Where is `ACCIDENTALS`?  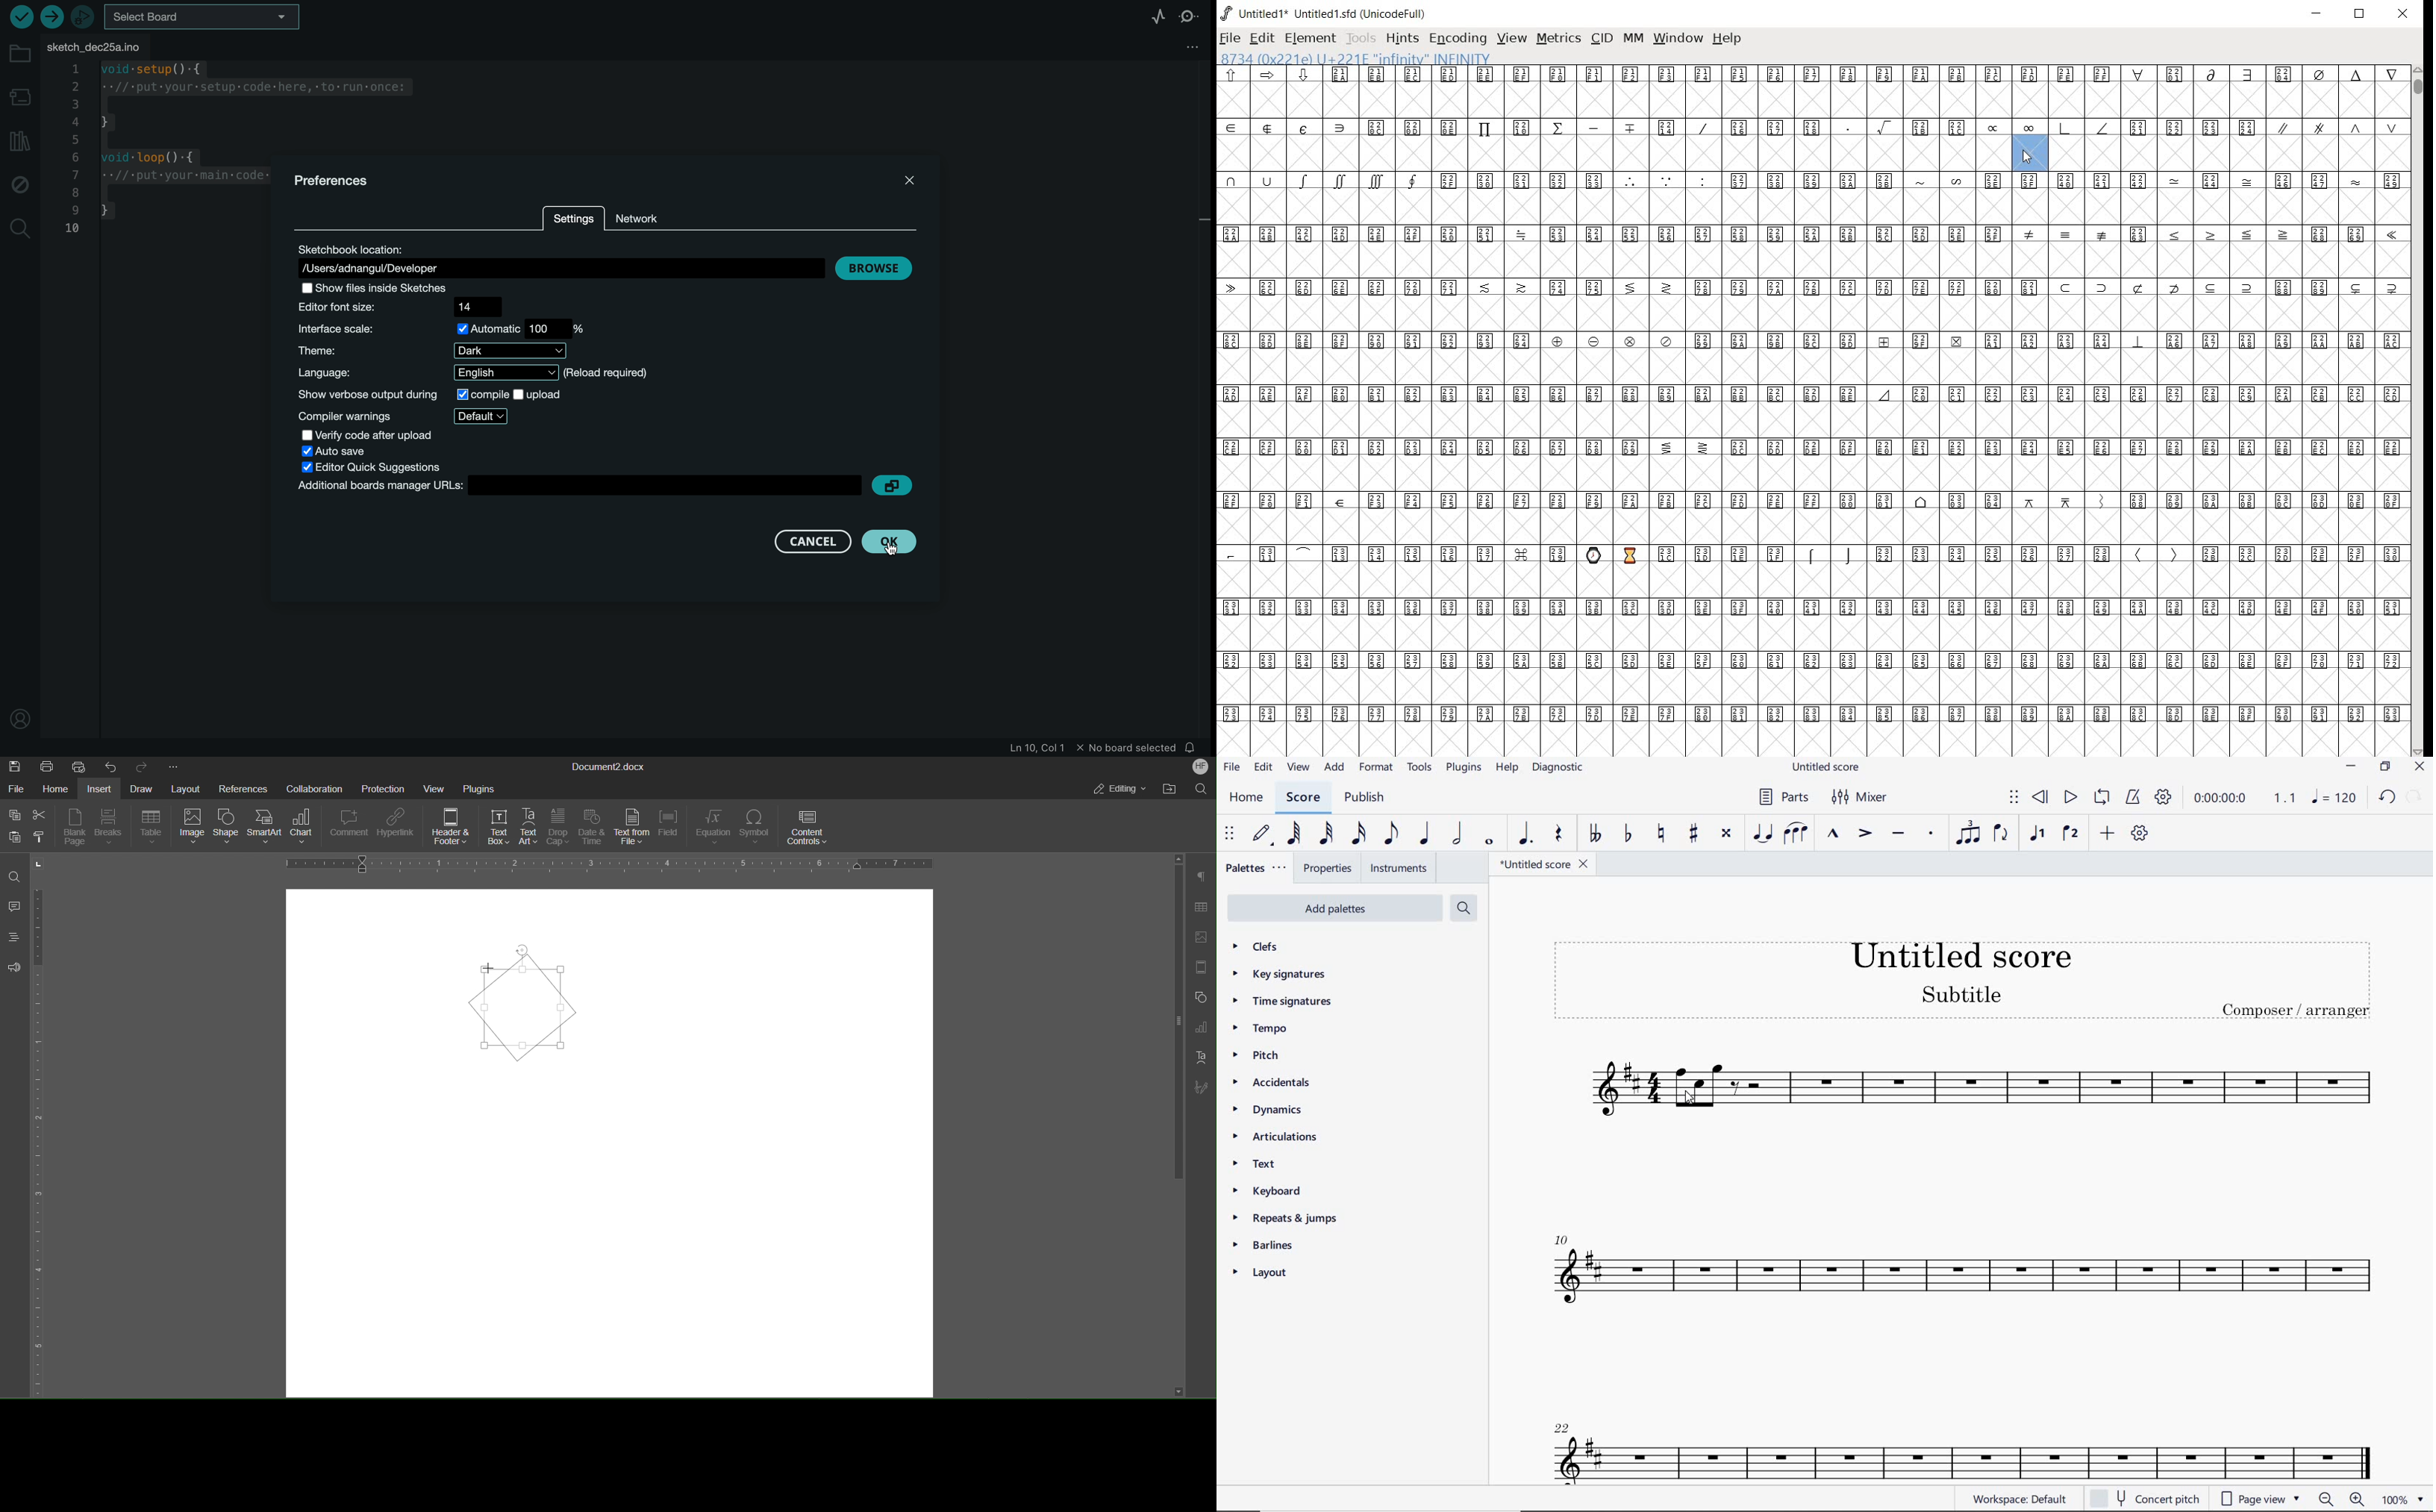 ACCIDENTALS is located at coordinates (1281, 1083).